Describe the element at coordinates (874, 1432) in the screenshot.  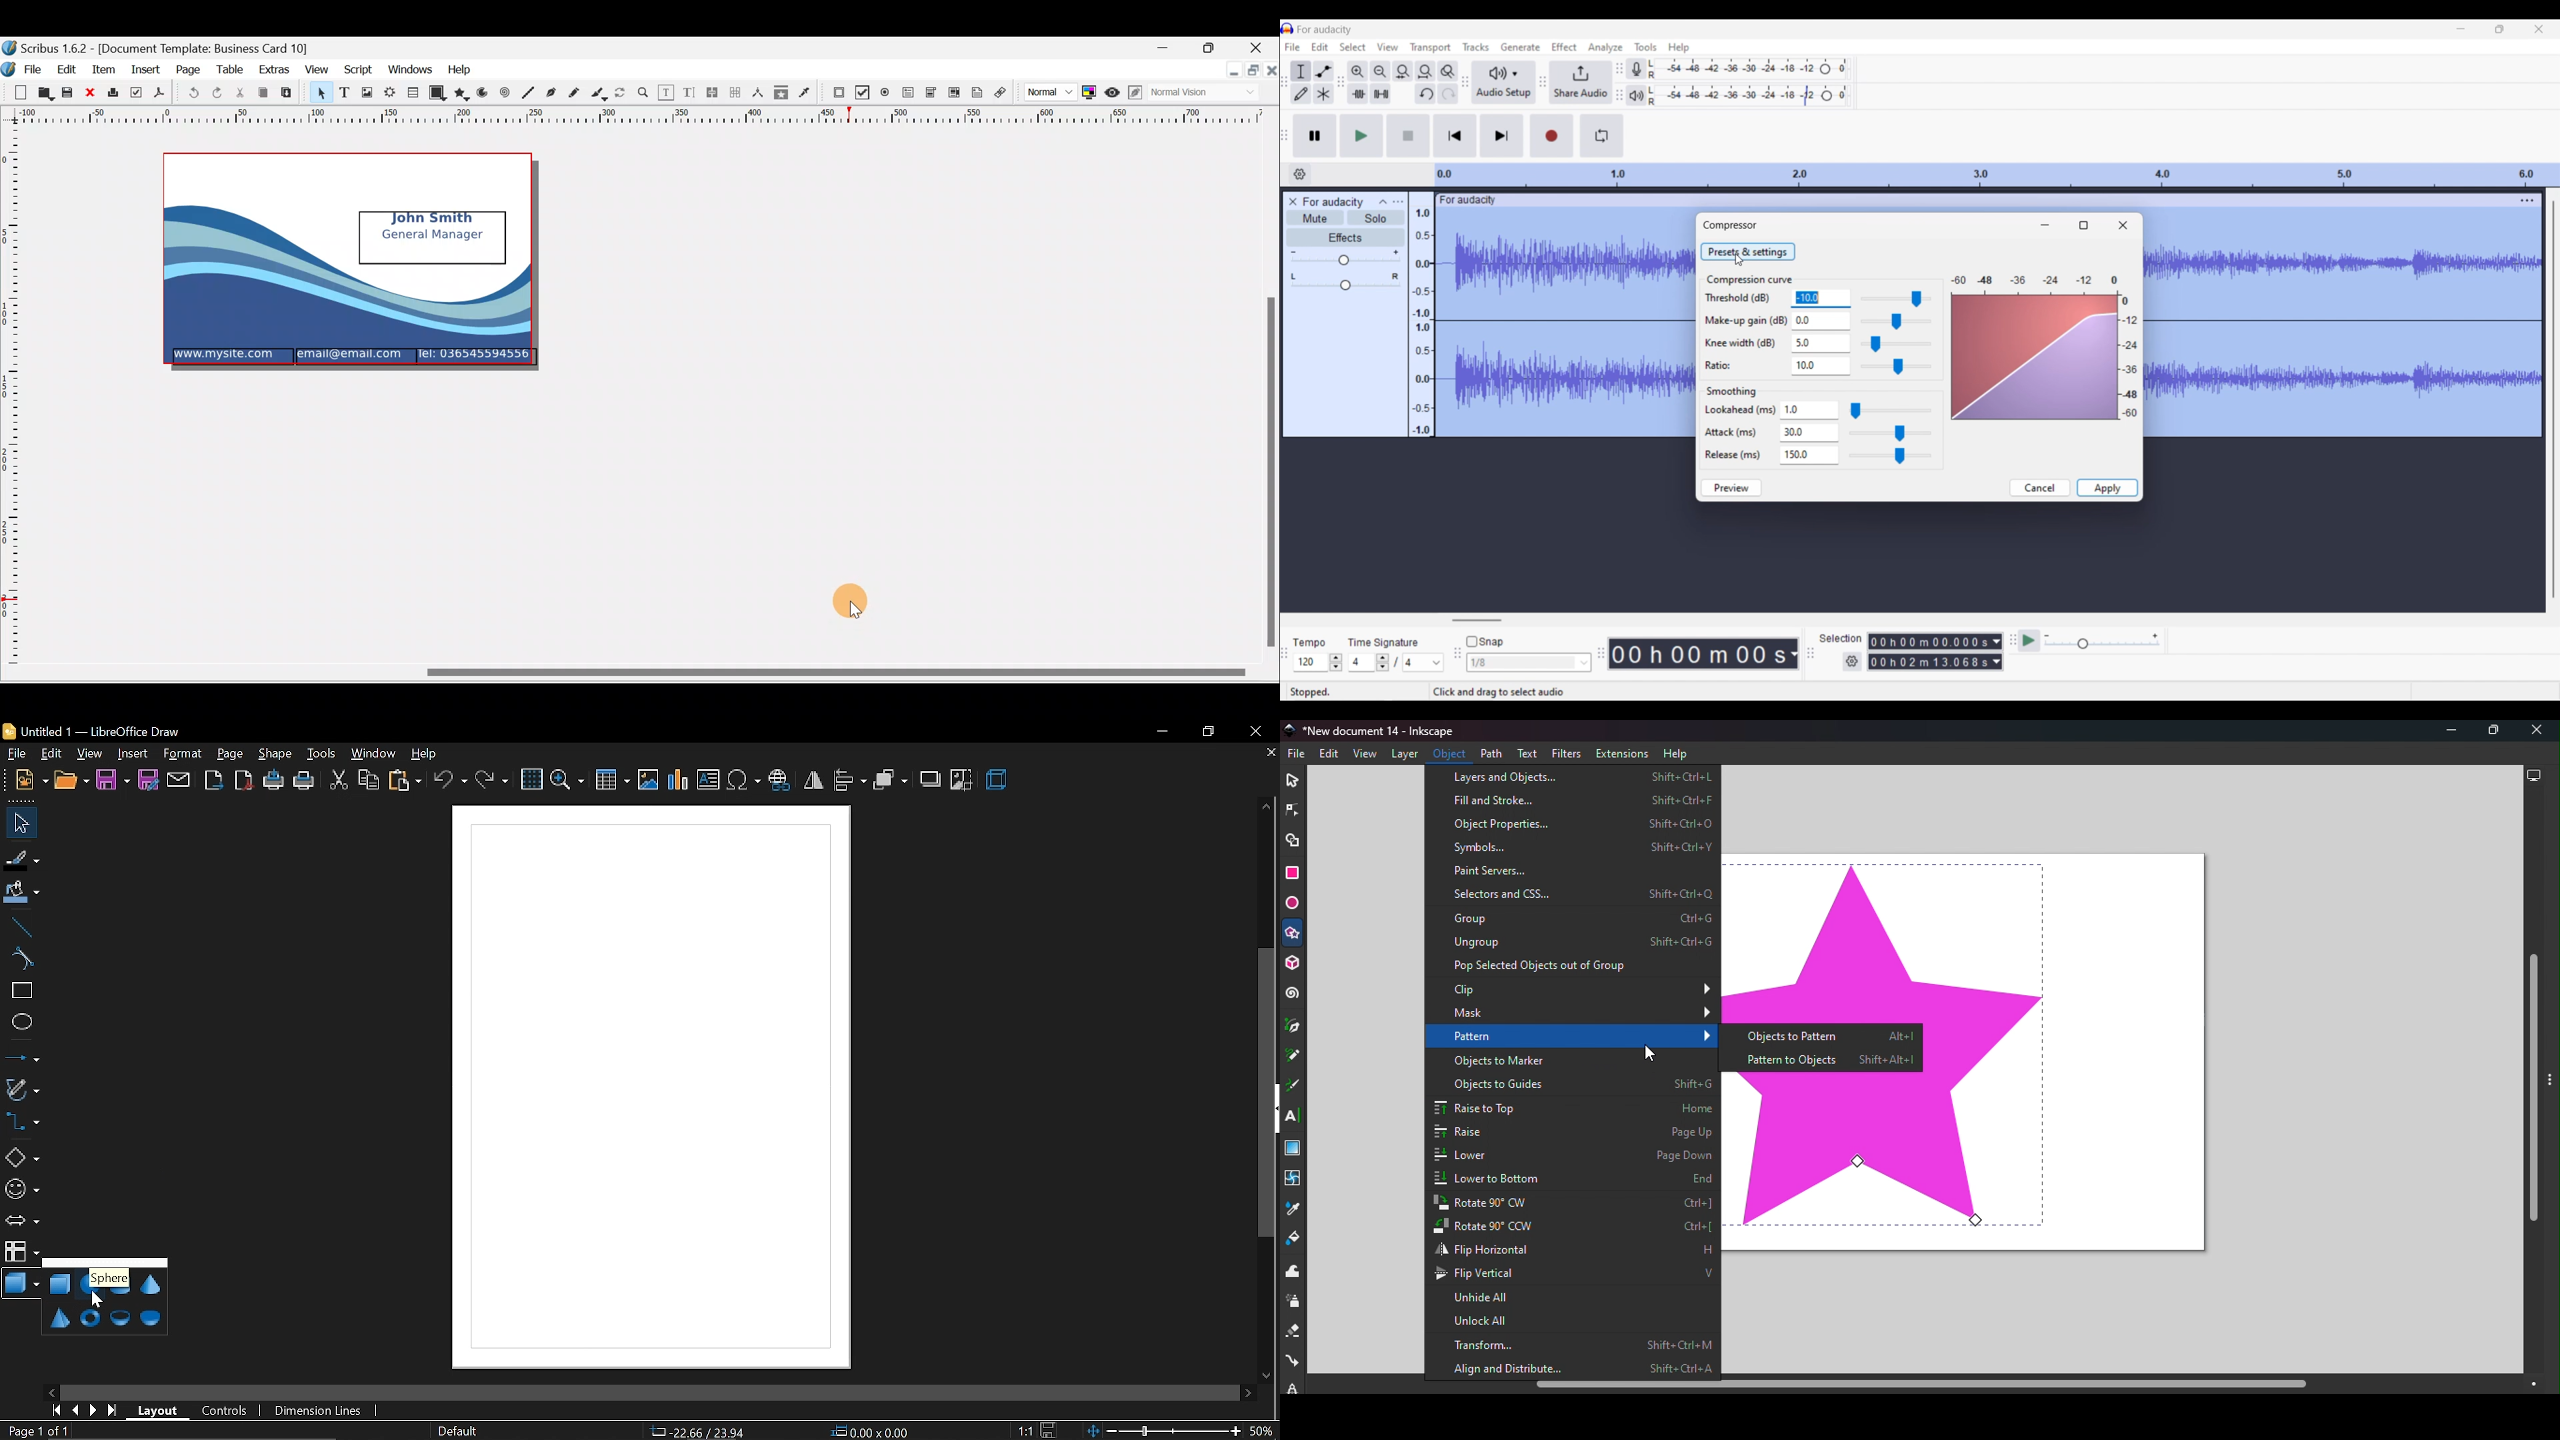
I see `0.00x0.00` at that location.